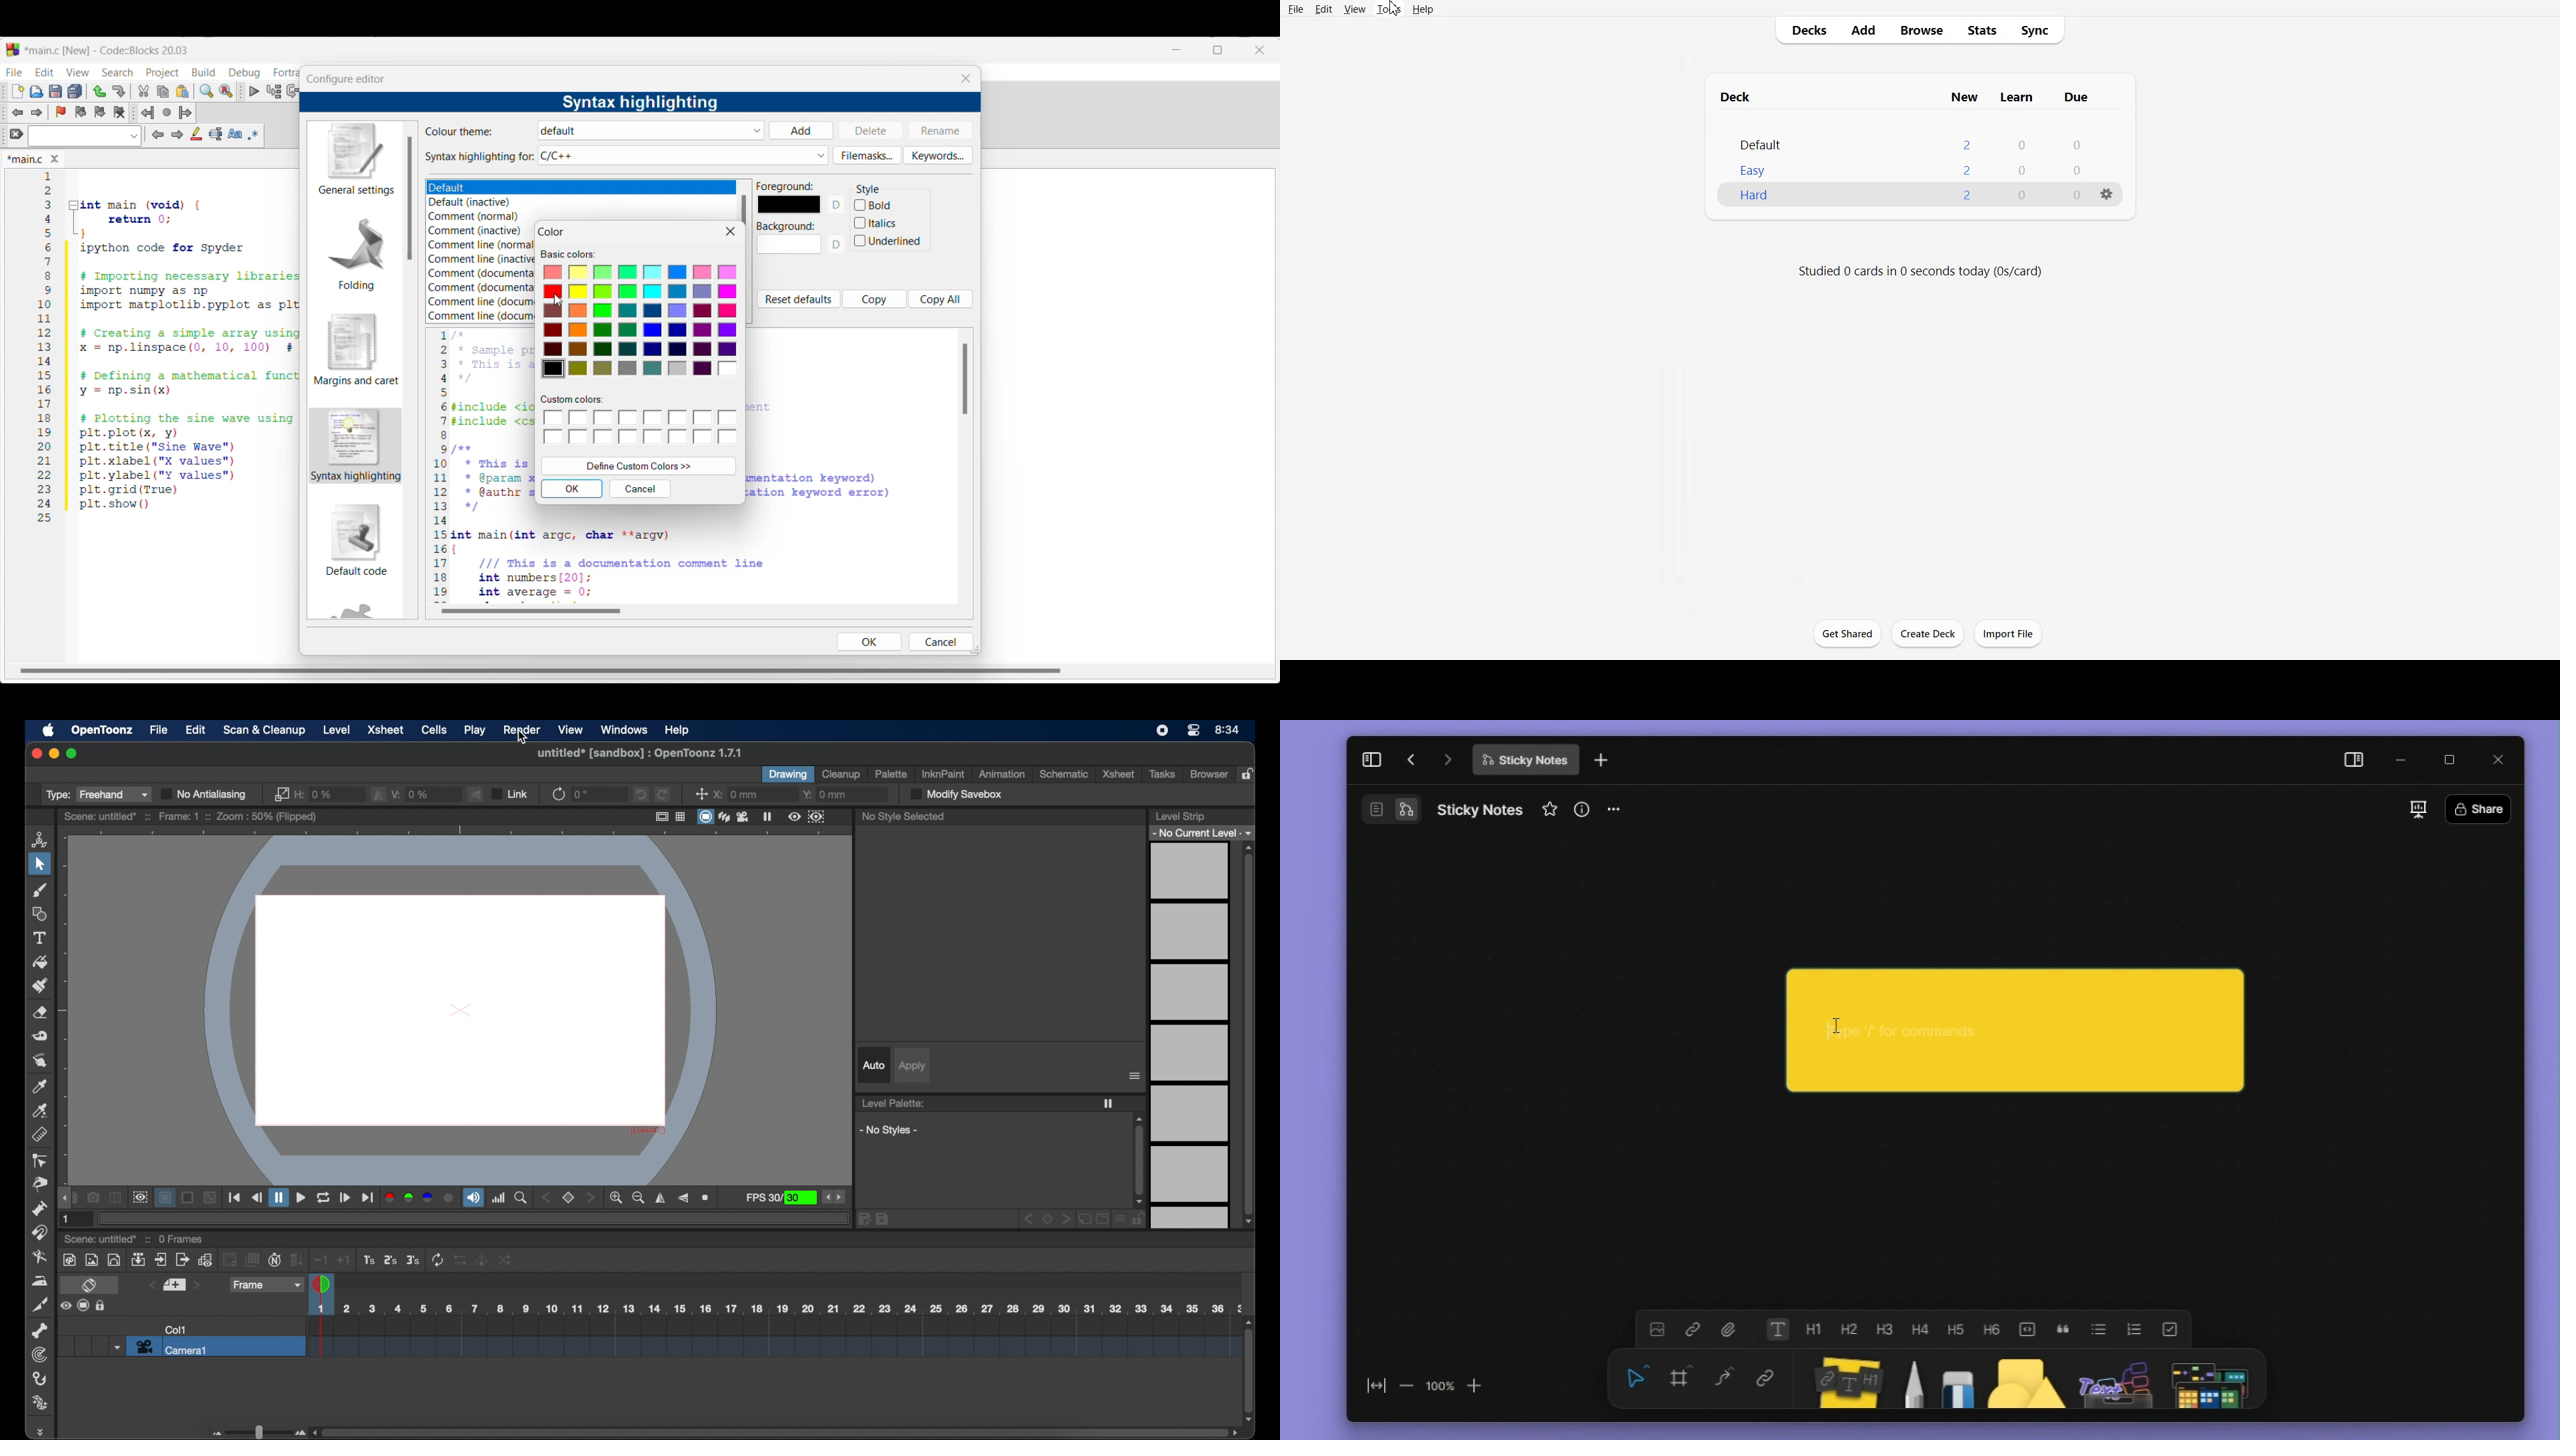  What do you see at coordinates (481, 316) in the screenshot?
I see `Comment line (documentation, inactive` at bounding box center [481, 316].